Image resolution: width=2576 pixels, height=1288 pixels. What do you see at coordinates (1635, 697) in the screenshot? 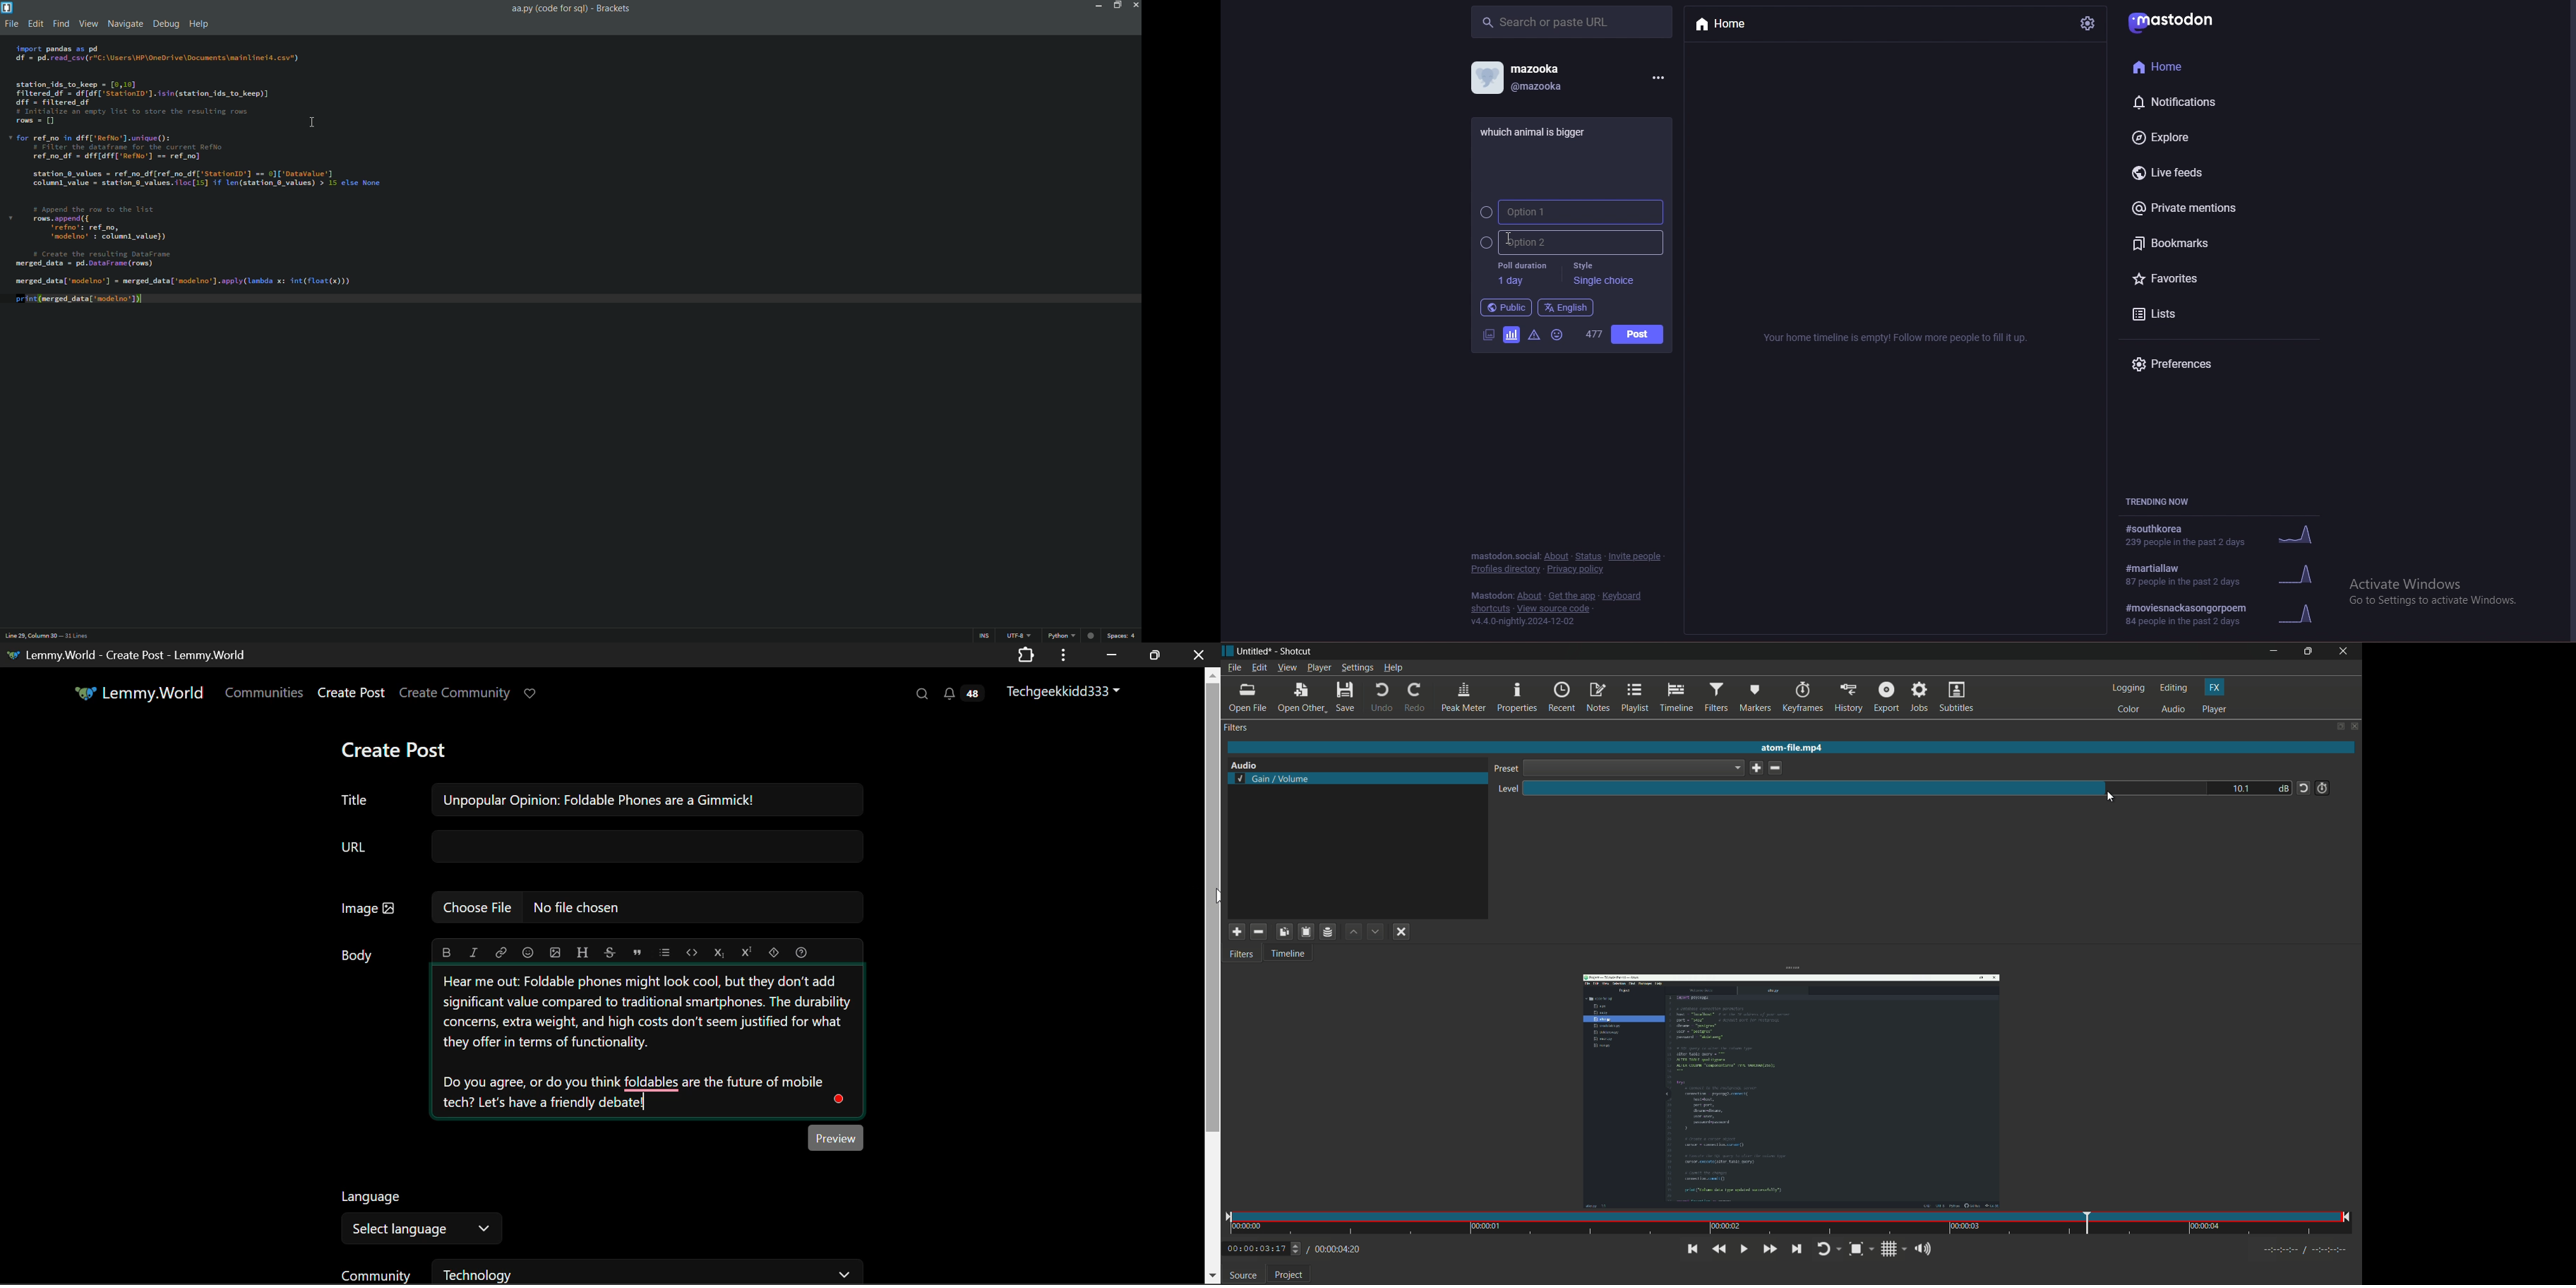
I see `playlist` at bounding box center [1635, 697].